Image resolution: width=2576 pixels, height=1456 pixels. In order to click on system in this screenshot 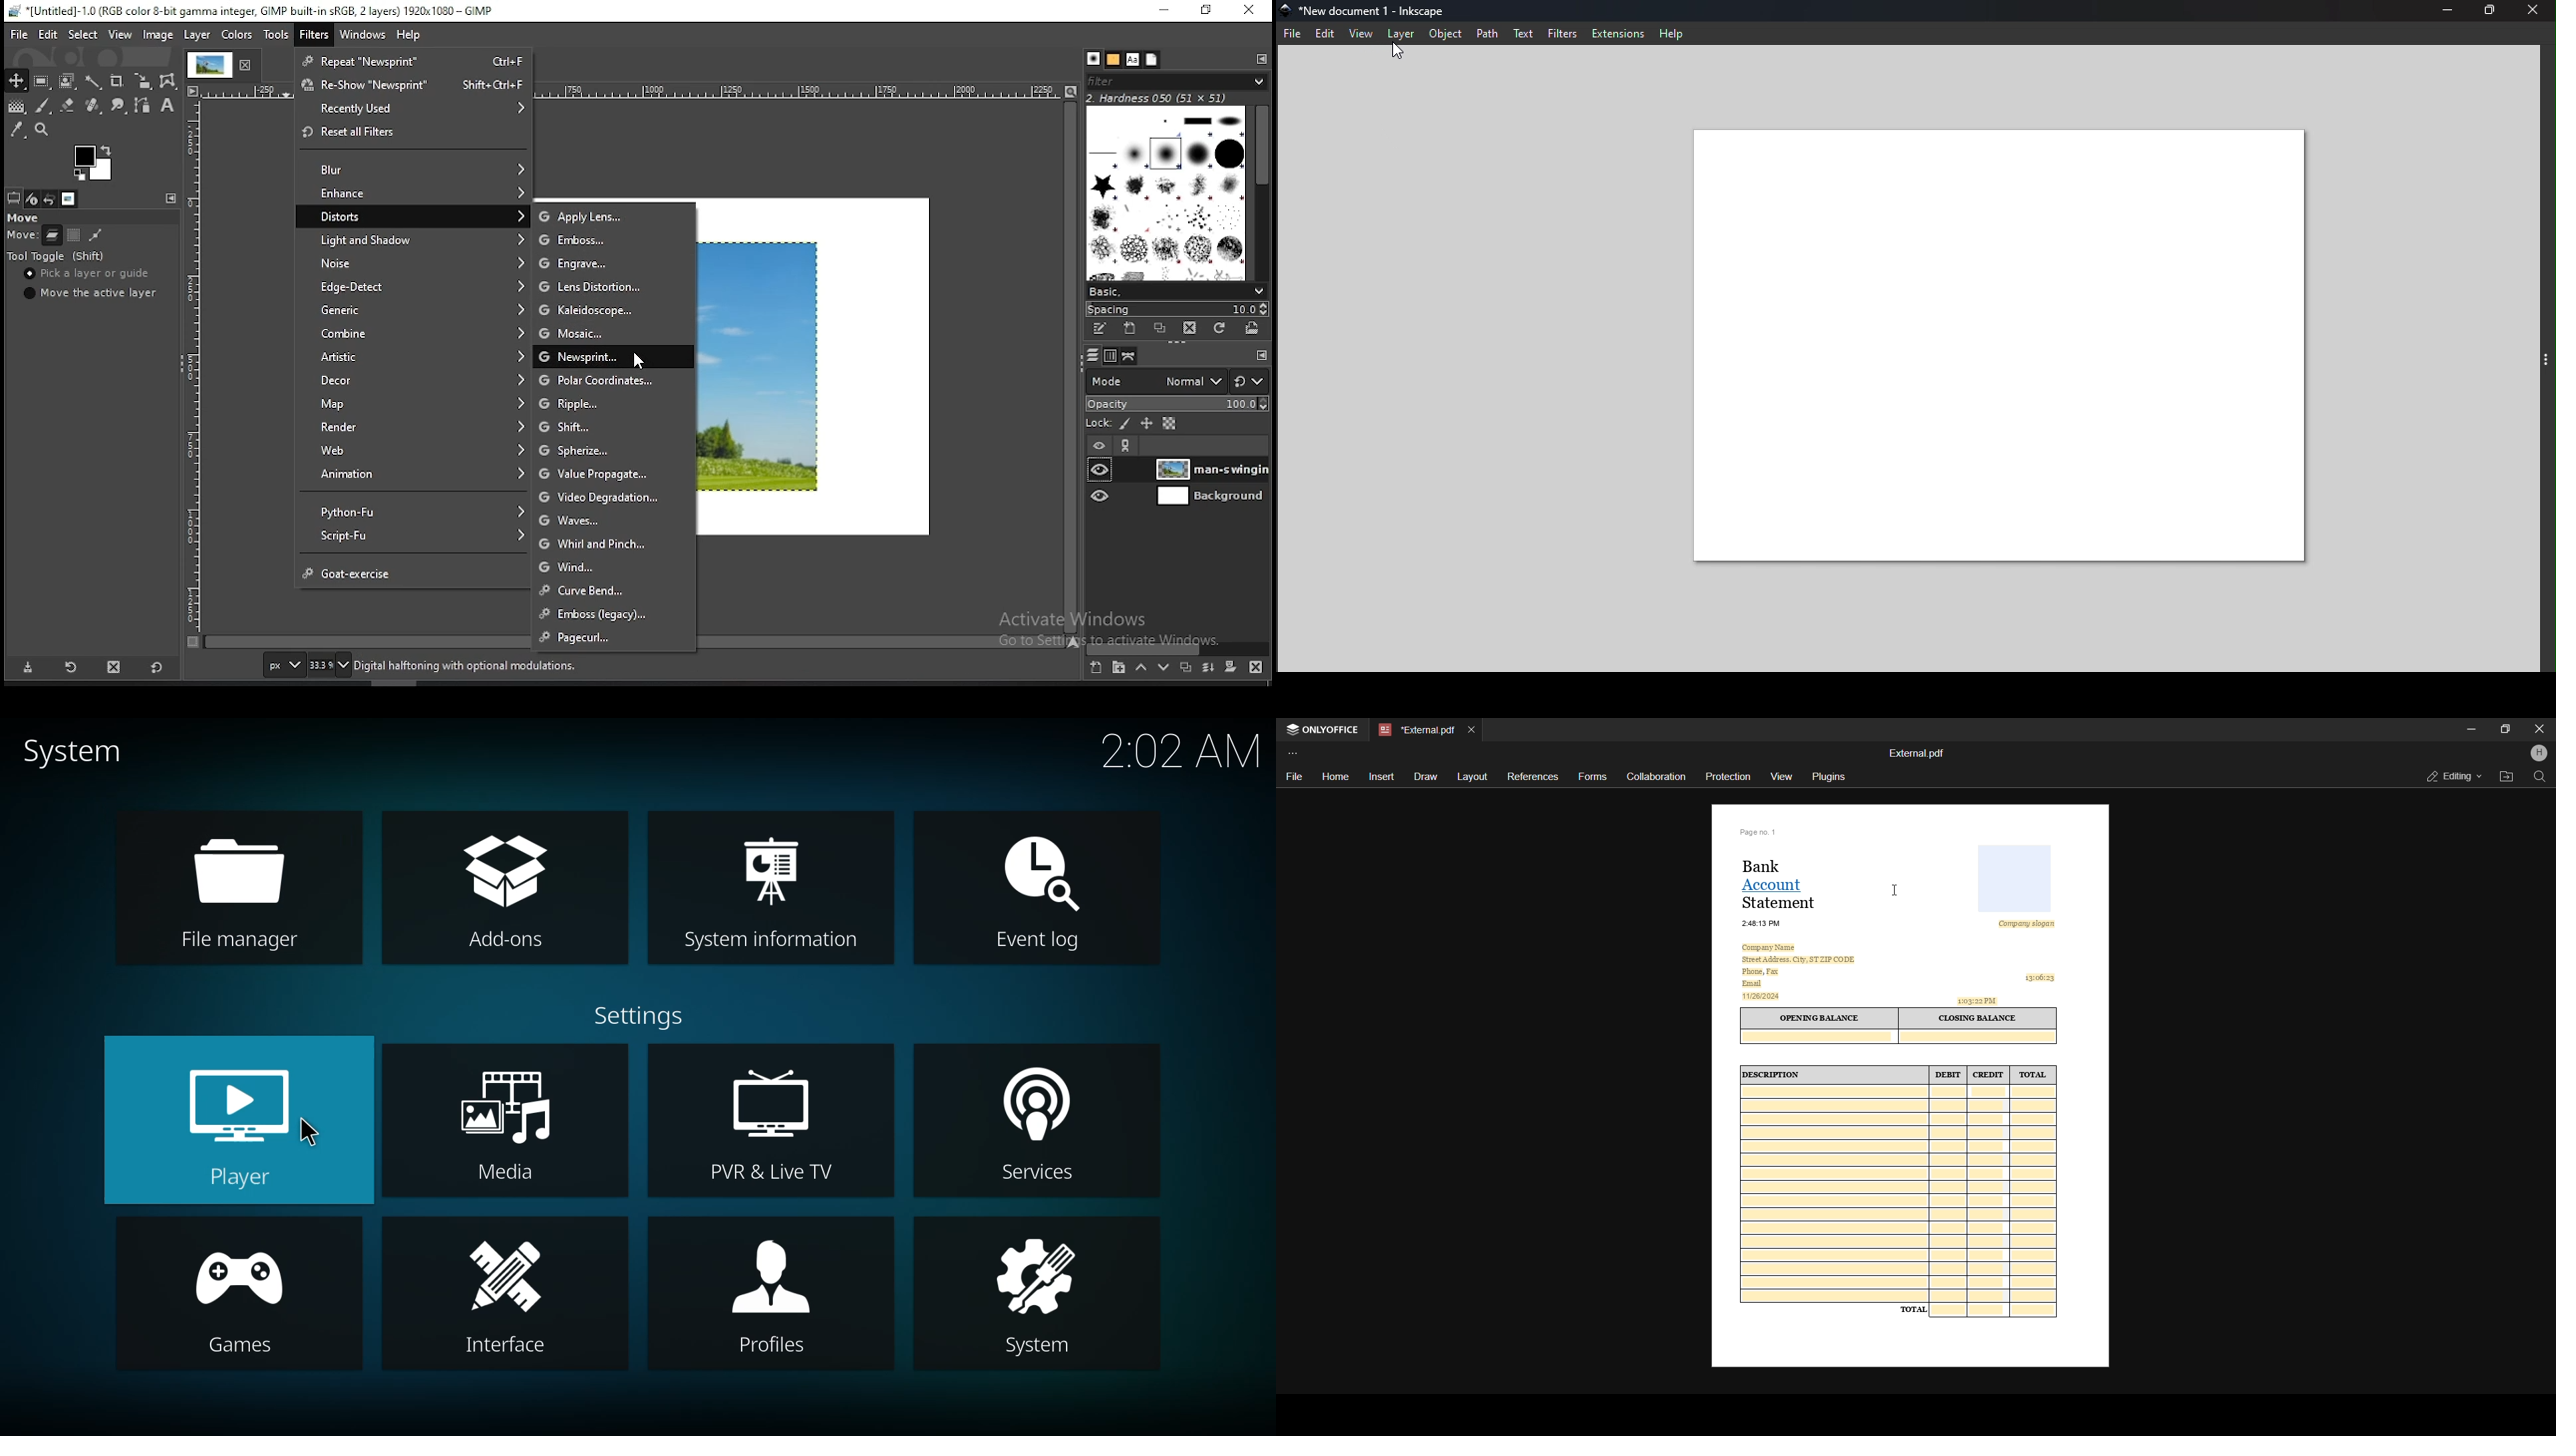, I will do `click(74, 751)`.